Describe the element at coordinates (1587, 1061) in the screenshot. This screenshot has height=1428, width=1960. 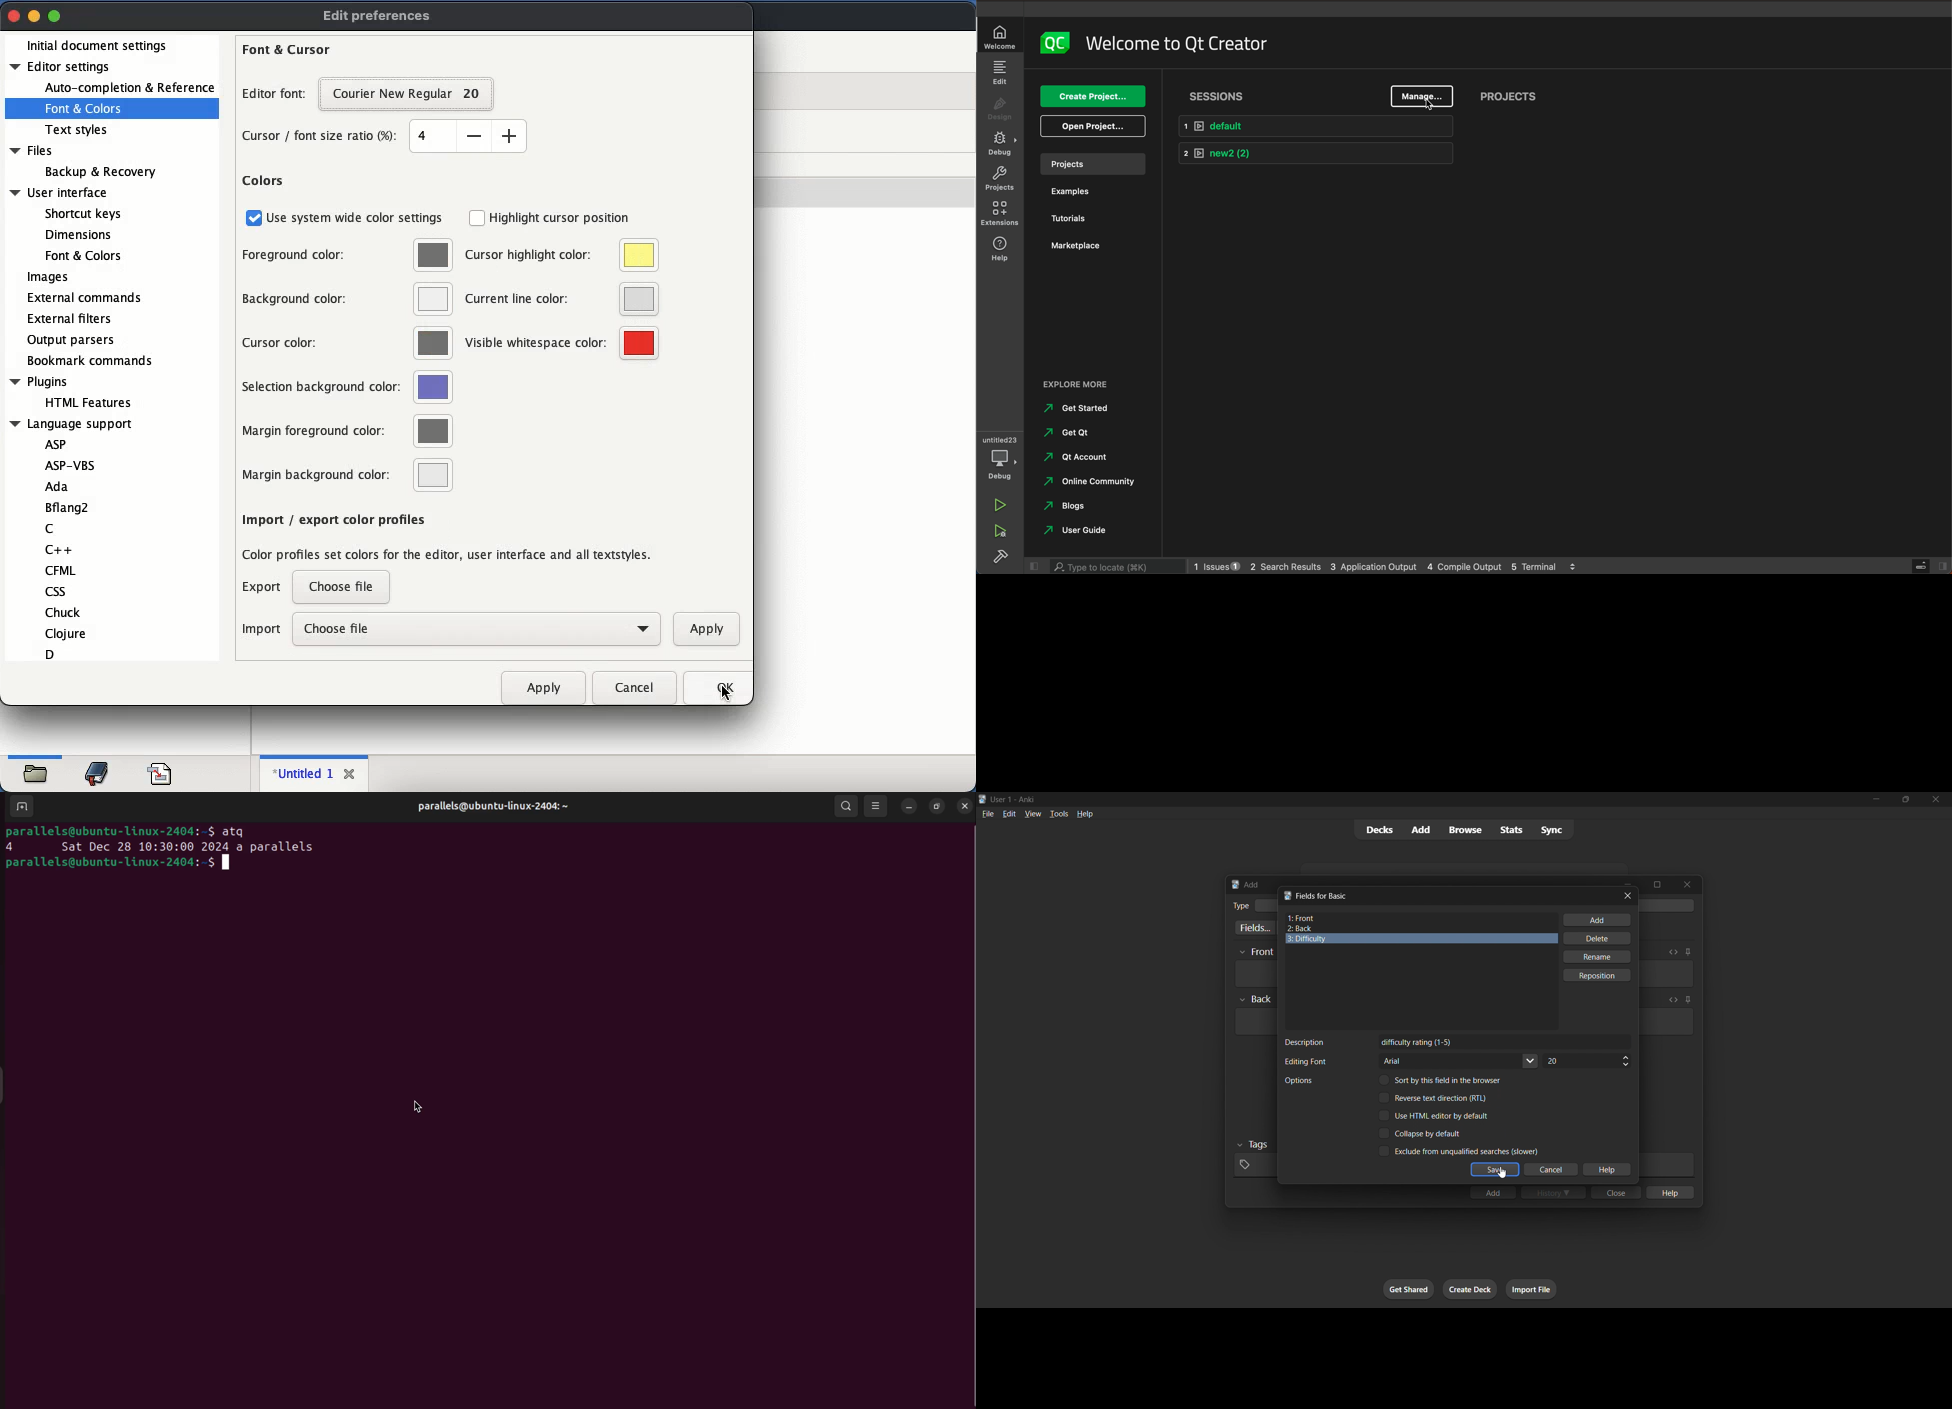
I see `field font size` at that location.